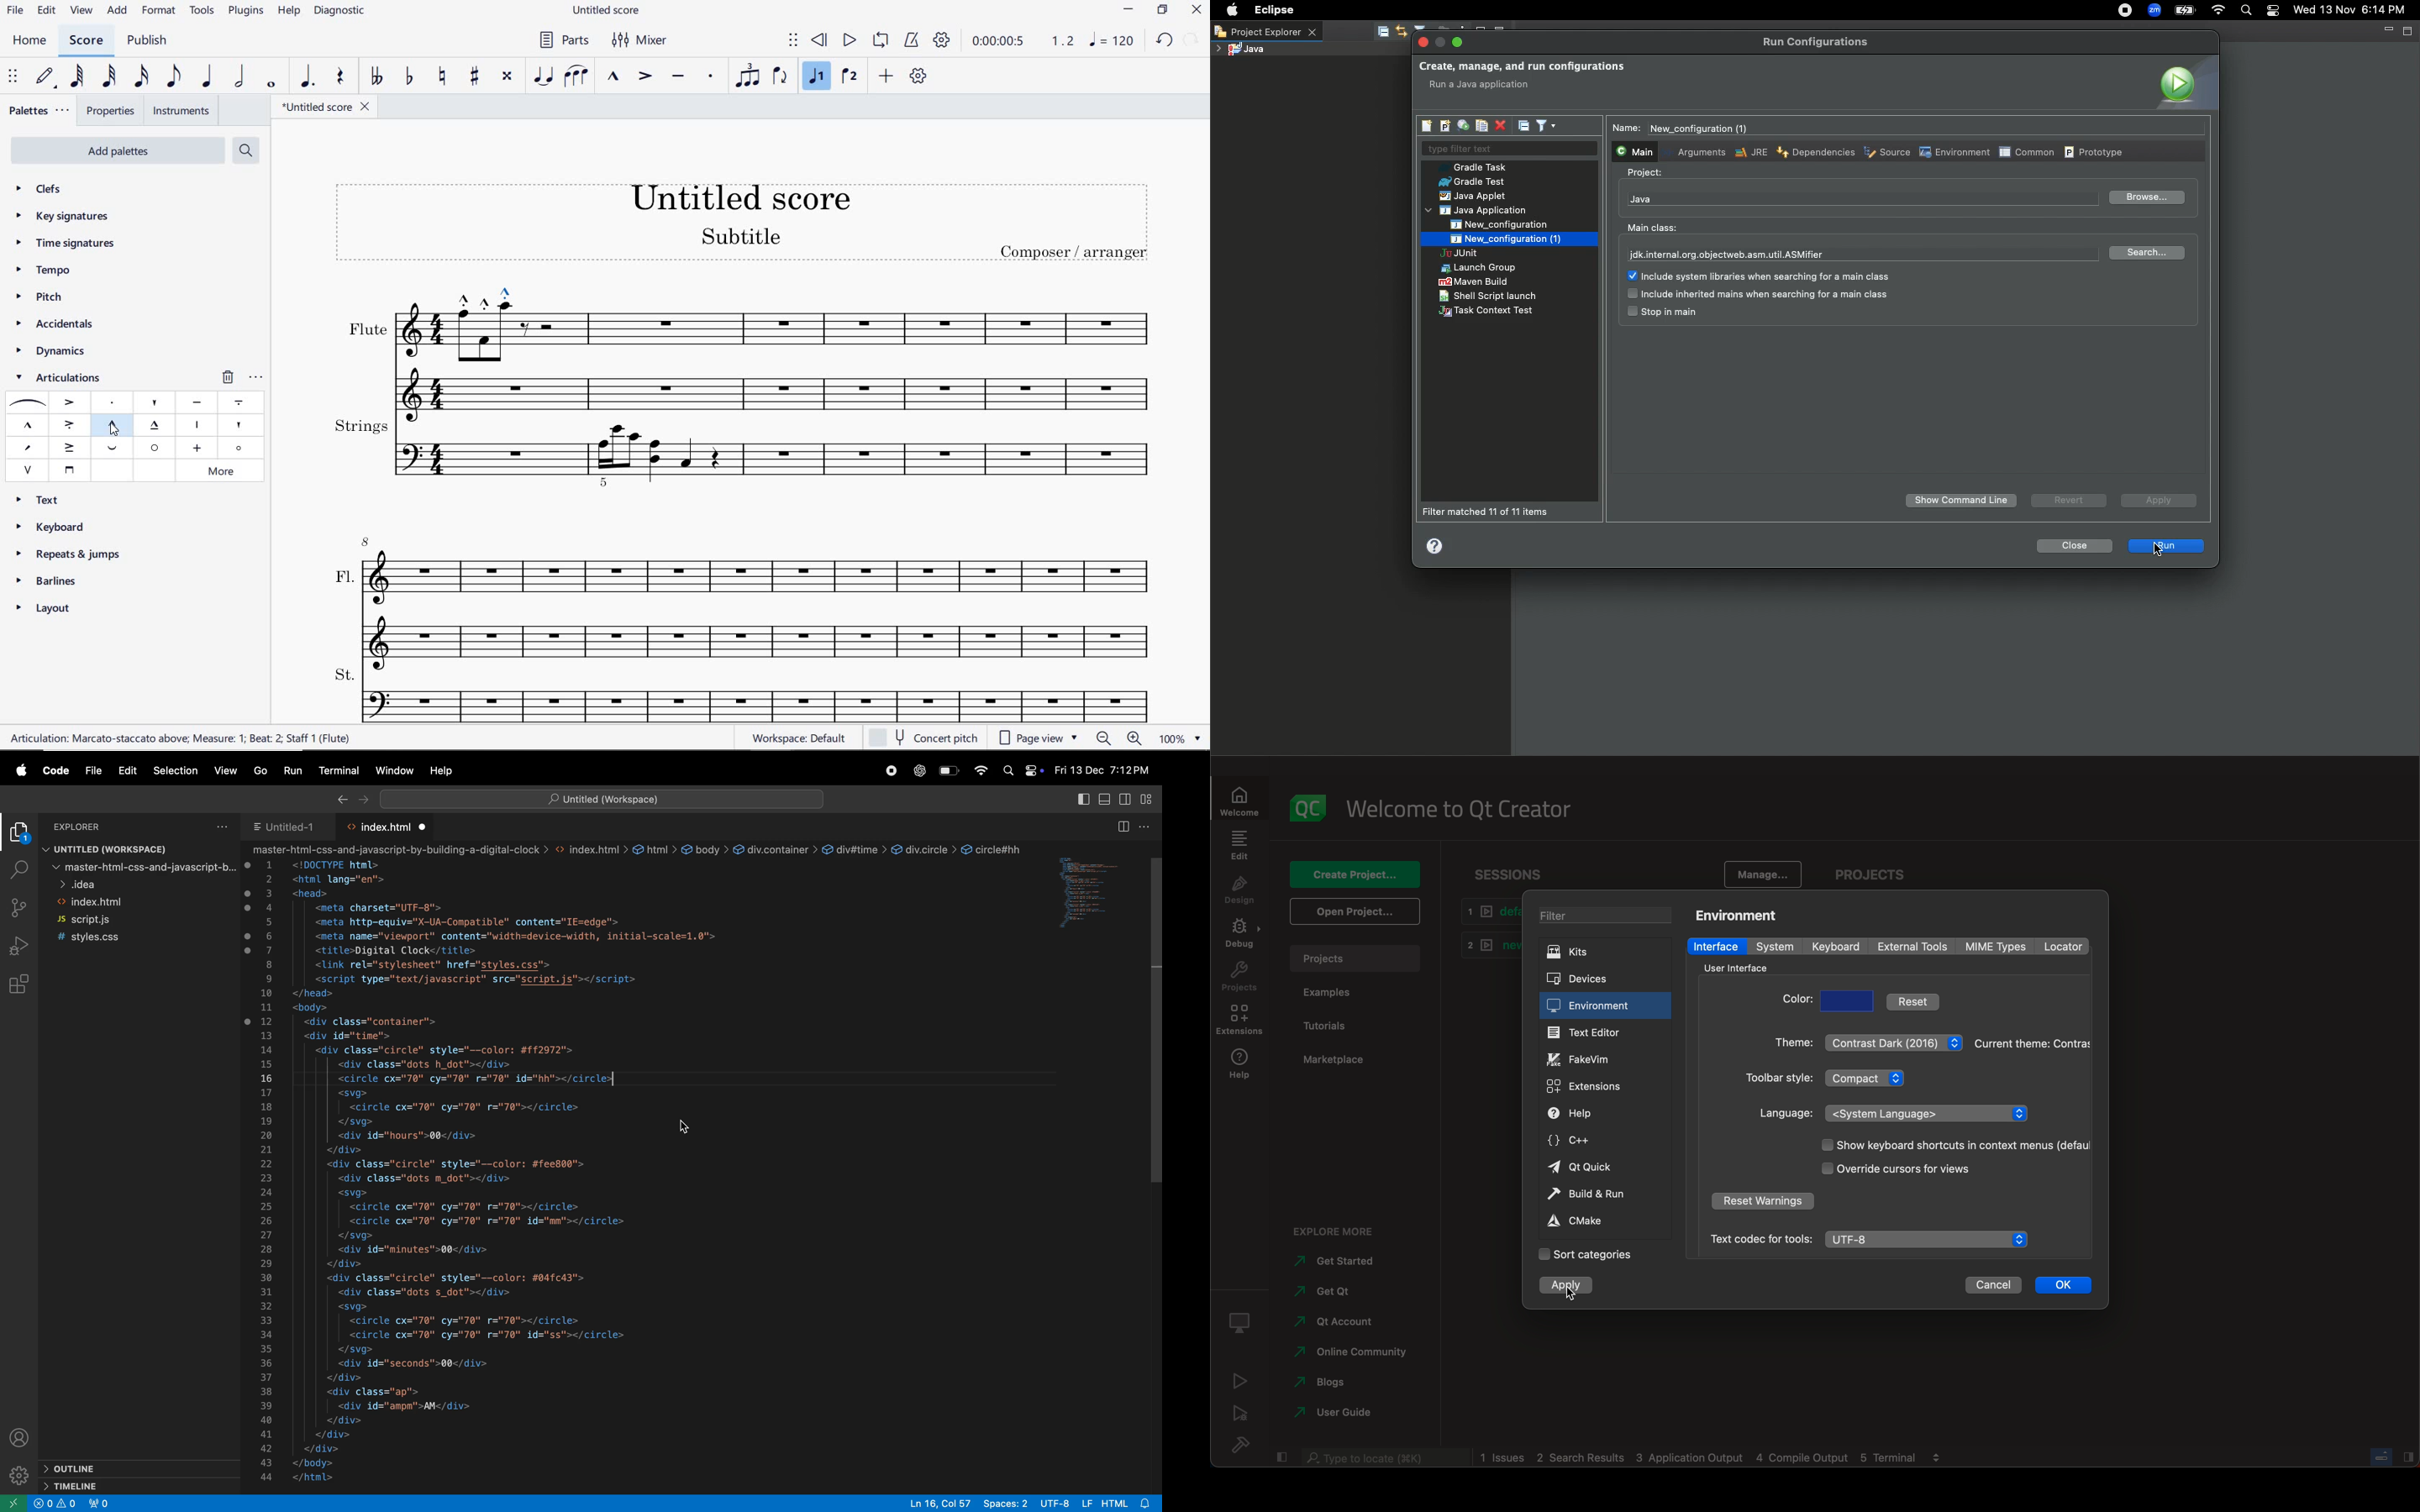 The image size is (2436, 1512). What do you see at coordinates (14, 12) in the screenshot?
I see `file` at bounding box center [14, 12].